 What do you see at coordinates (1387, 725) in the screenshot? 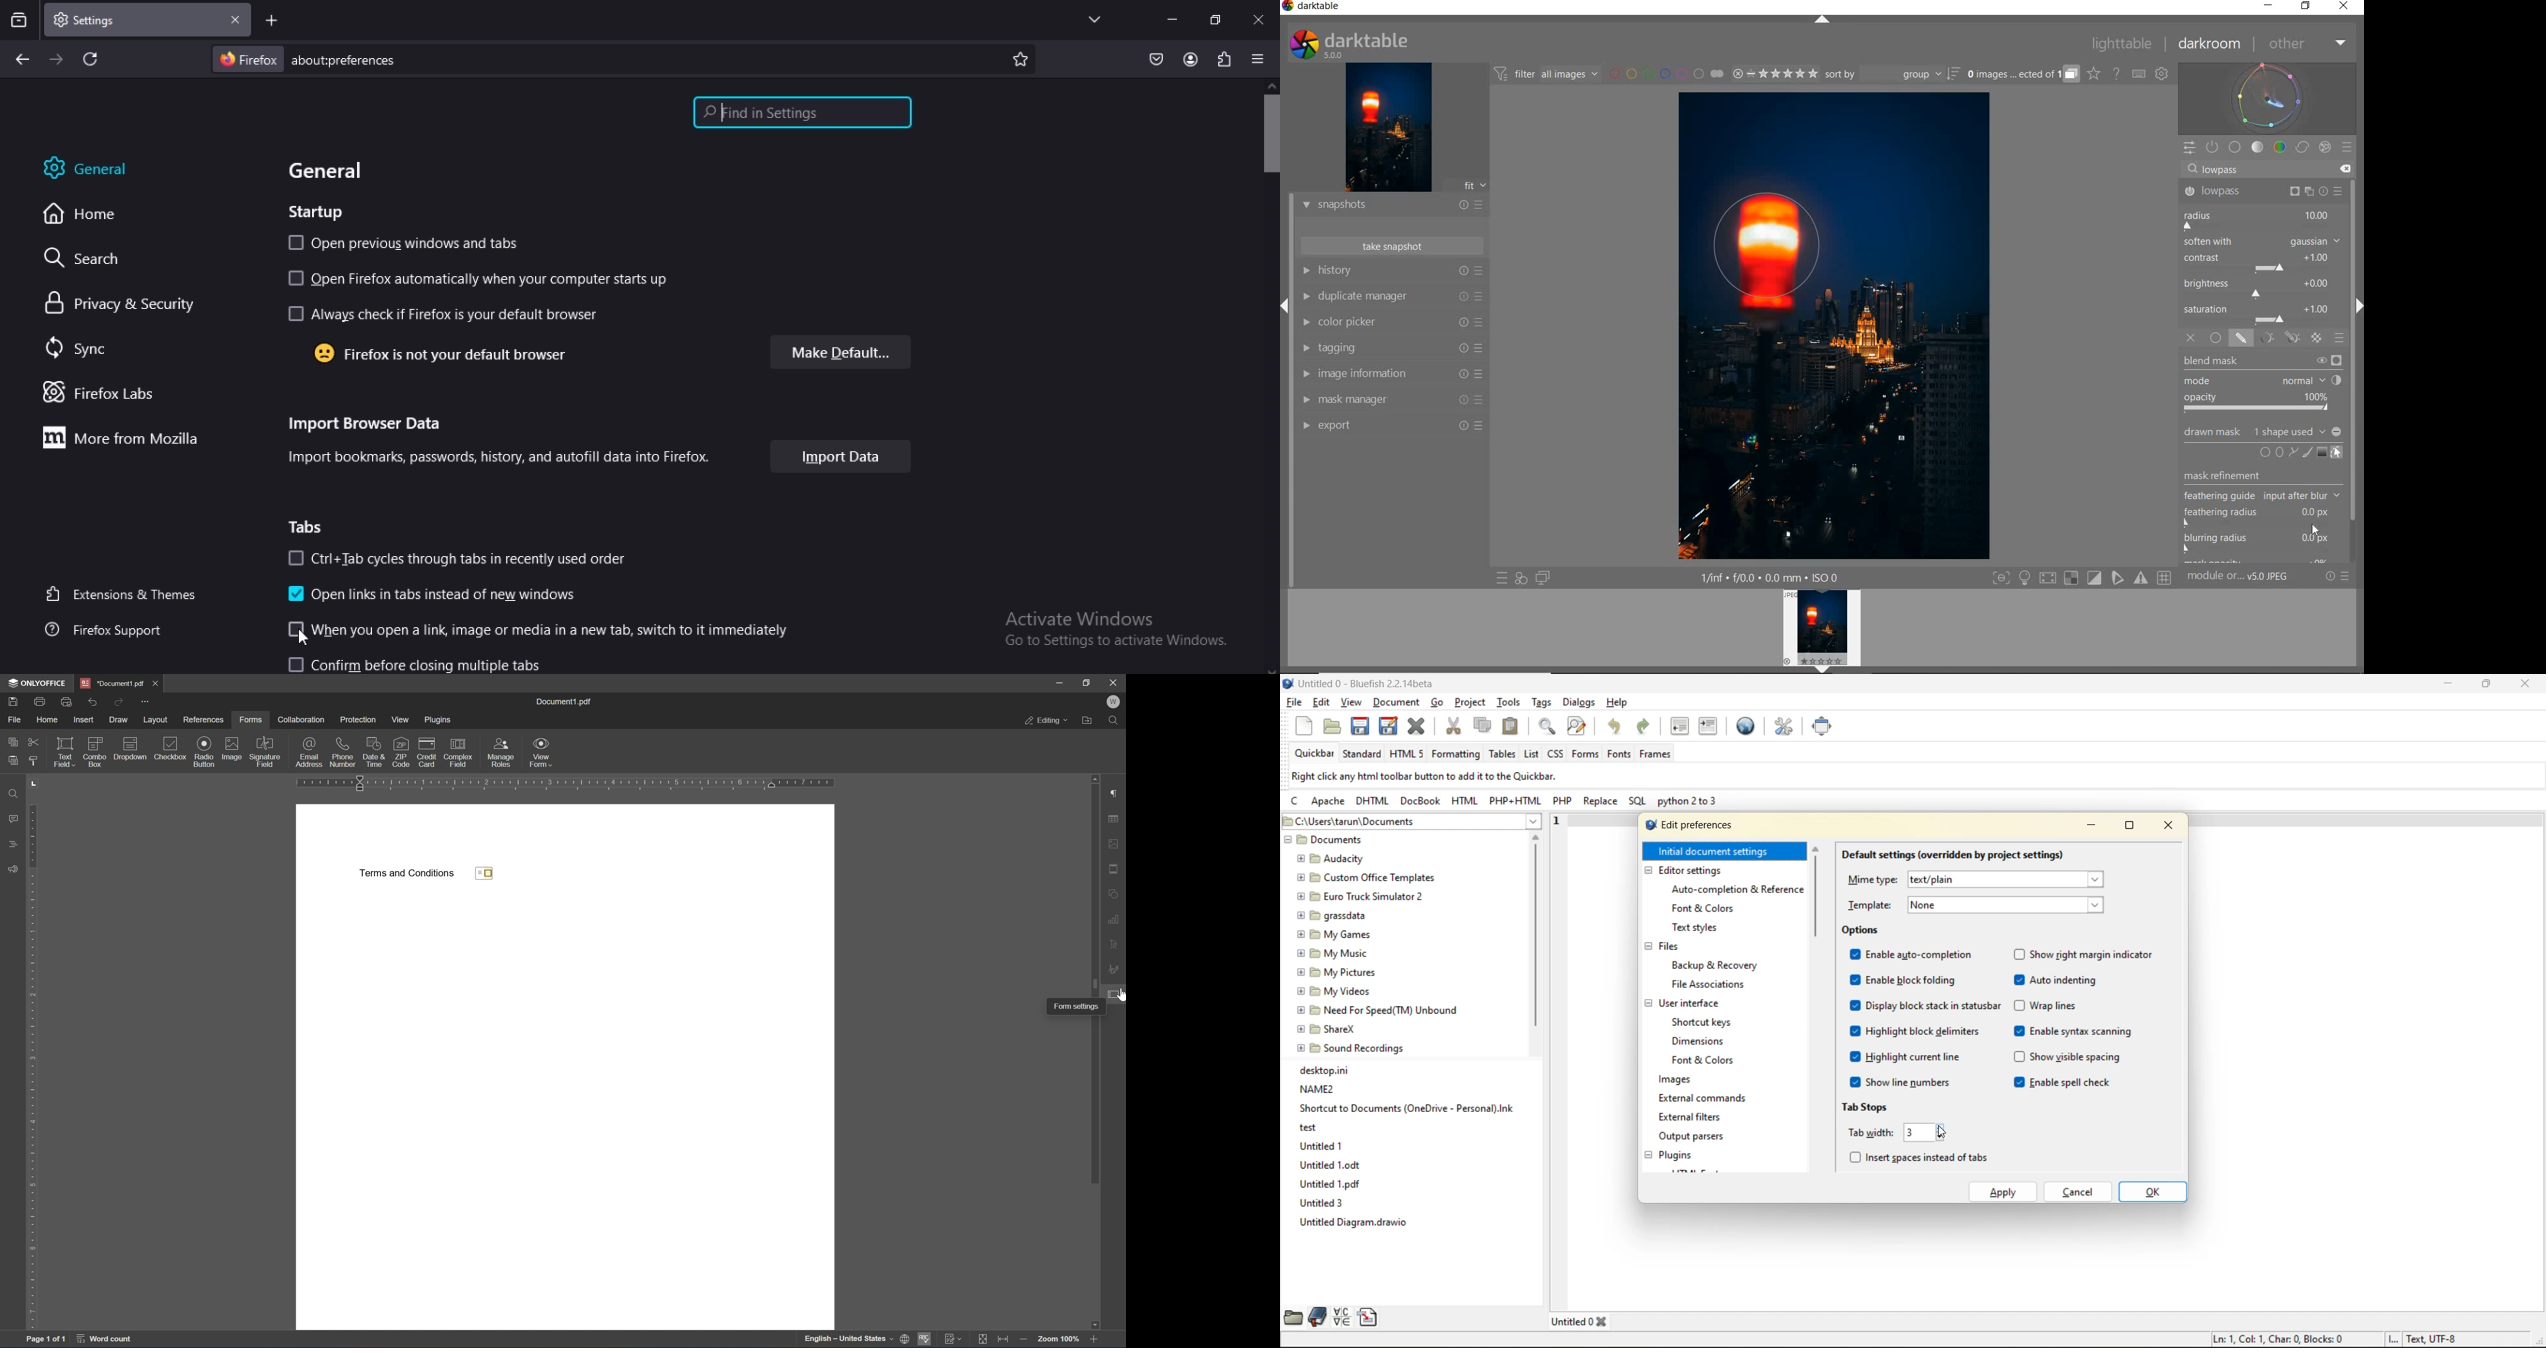
I see `save all` at bounding box center [1387, 725].